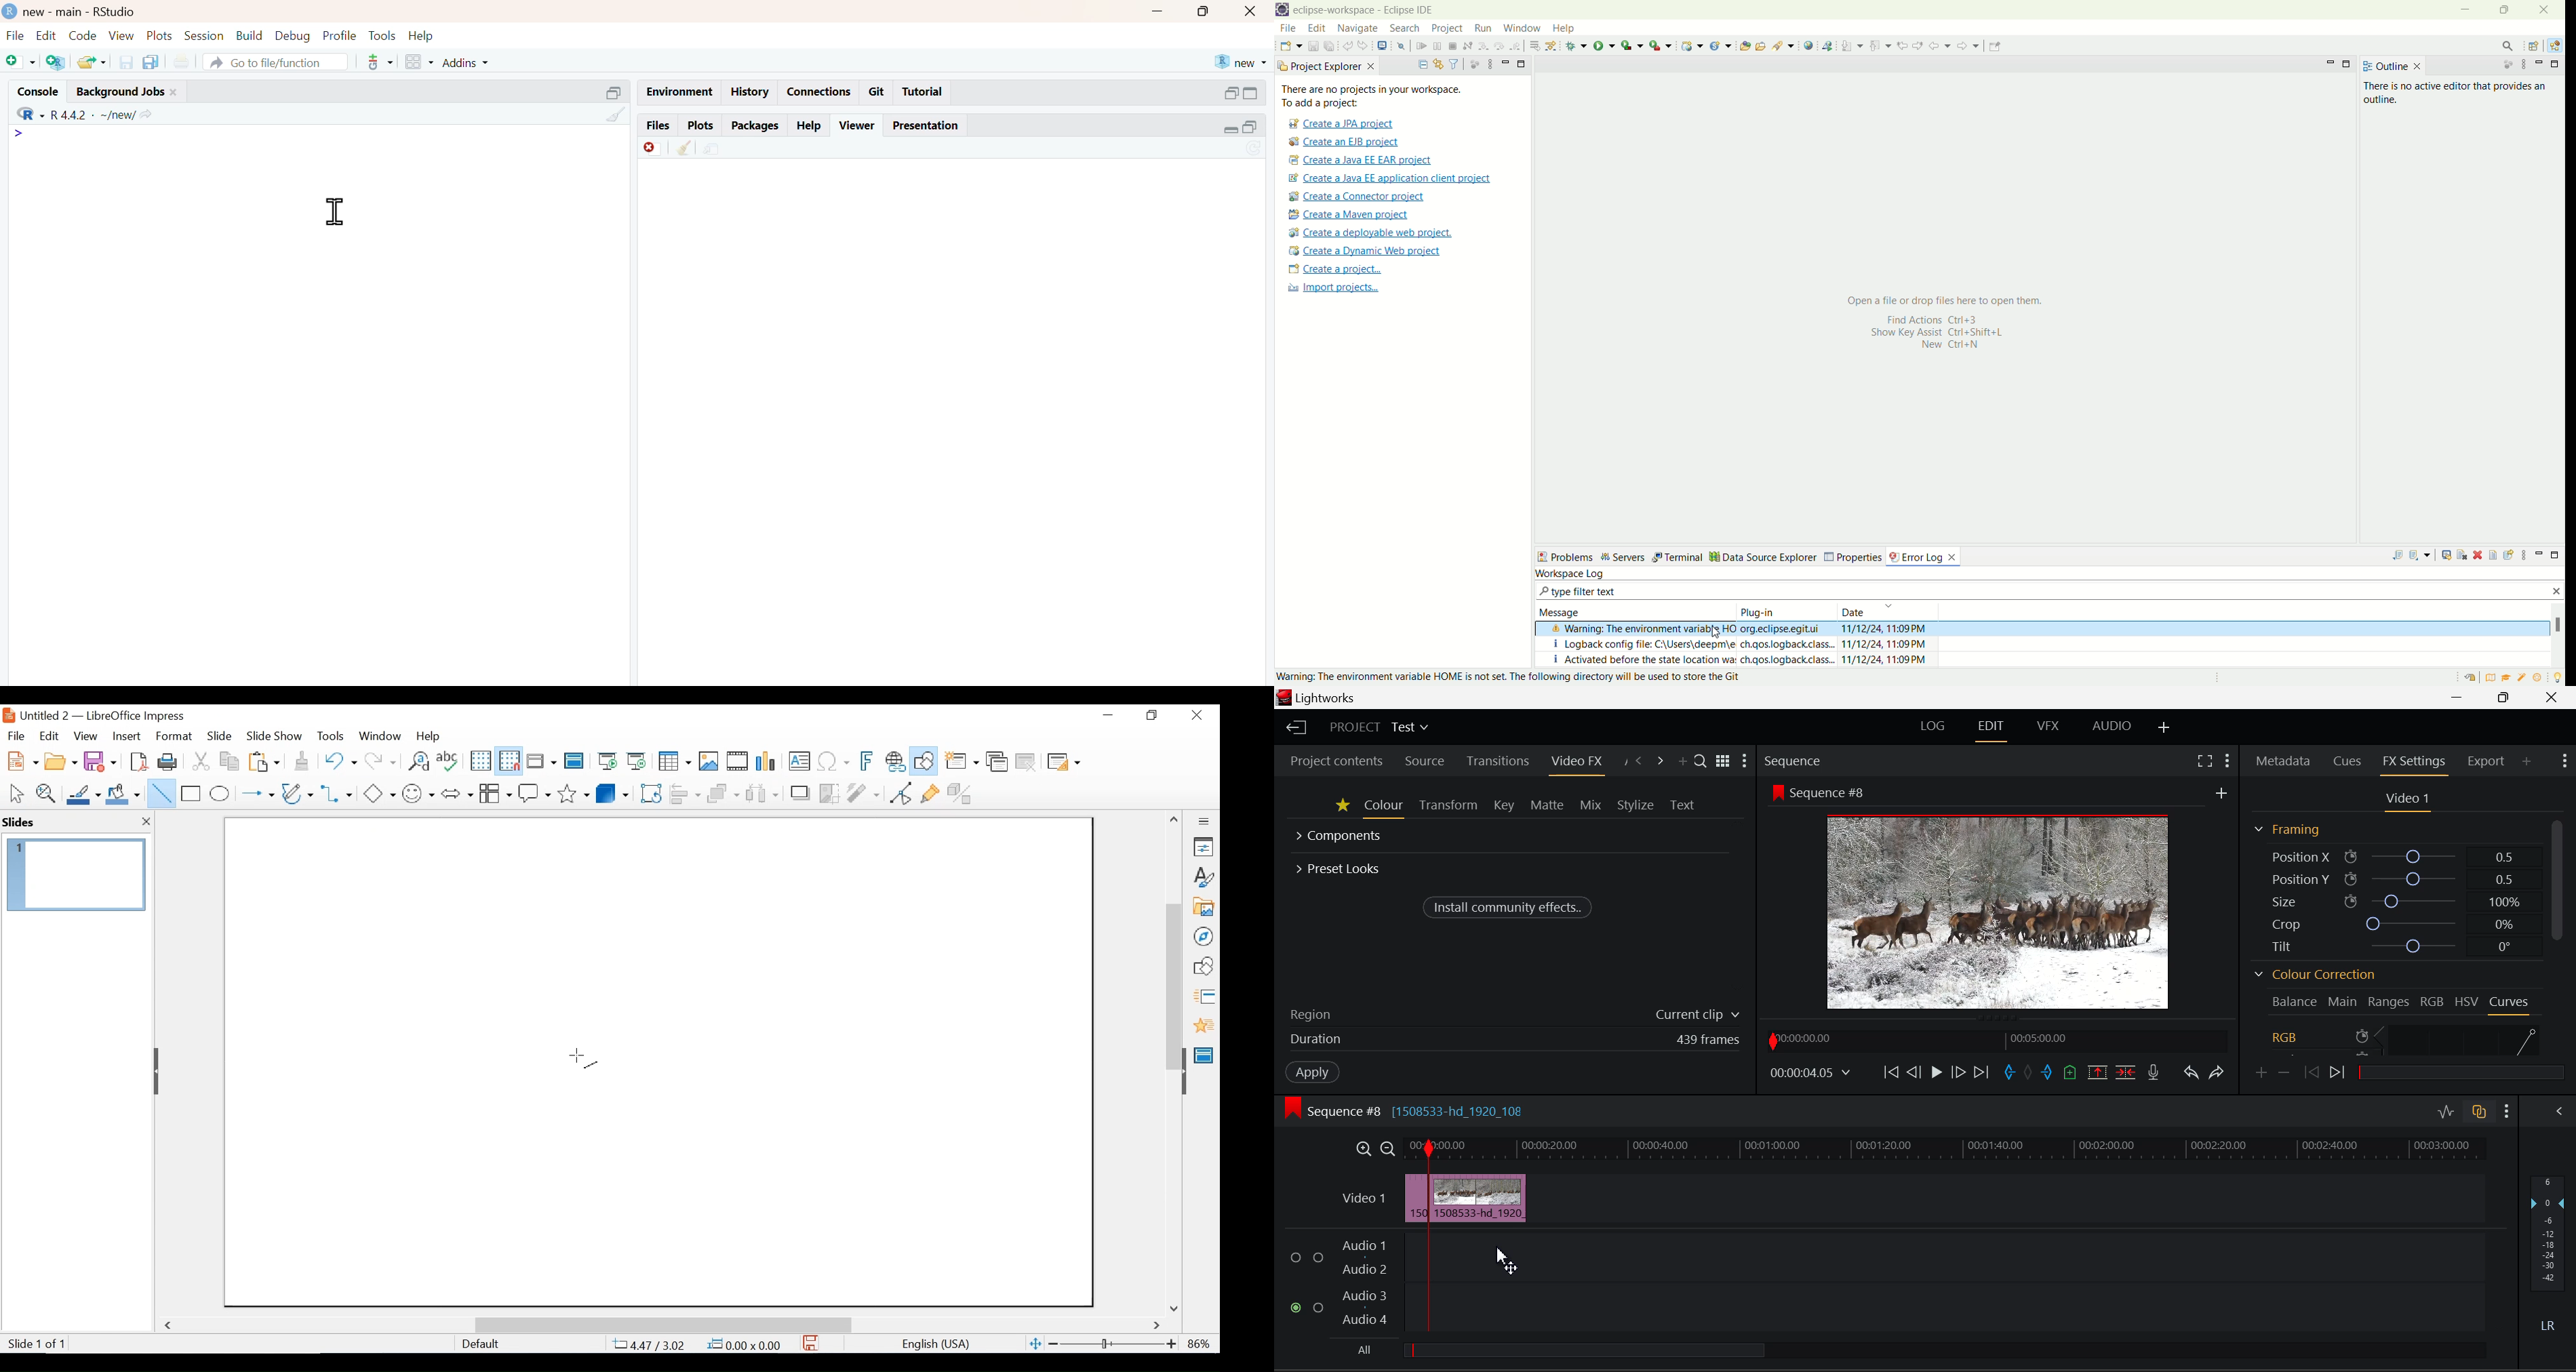 The width and height of the screenshot is (2576, 1372). Describe the element at coordinates (1515, 677) in the screenshot. I see `Warning: The enviornment variable HOME is not set. The following directory will be used to store the gift.` at that location.